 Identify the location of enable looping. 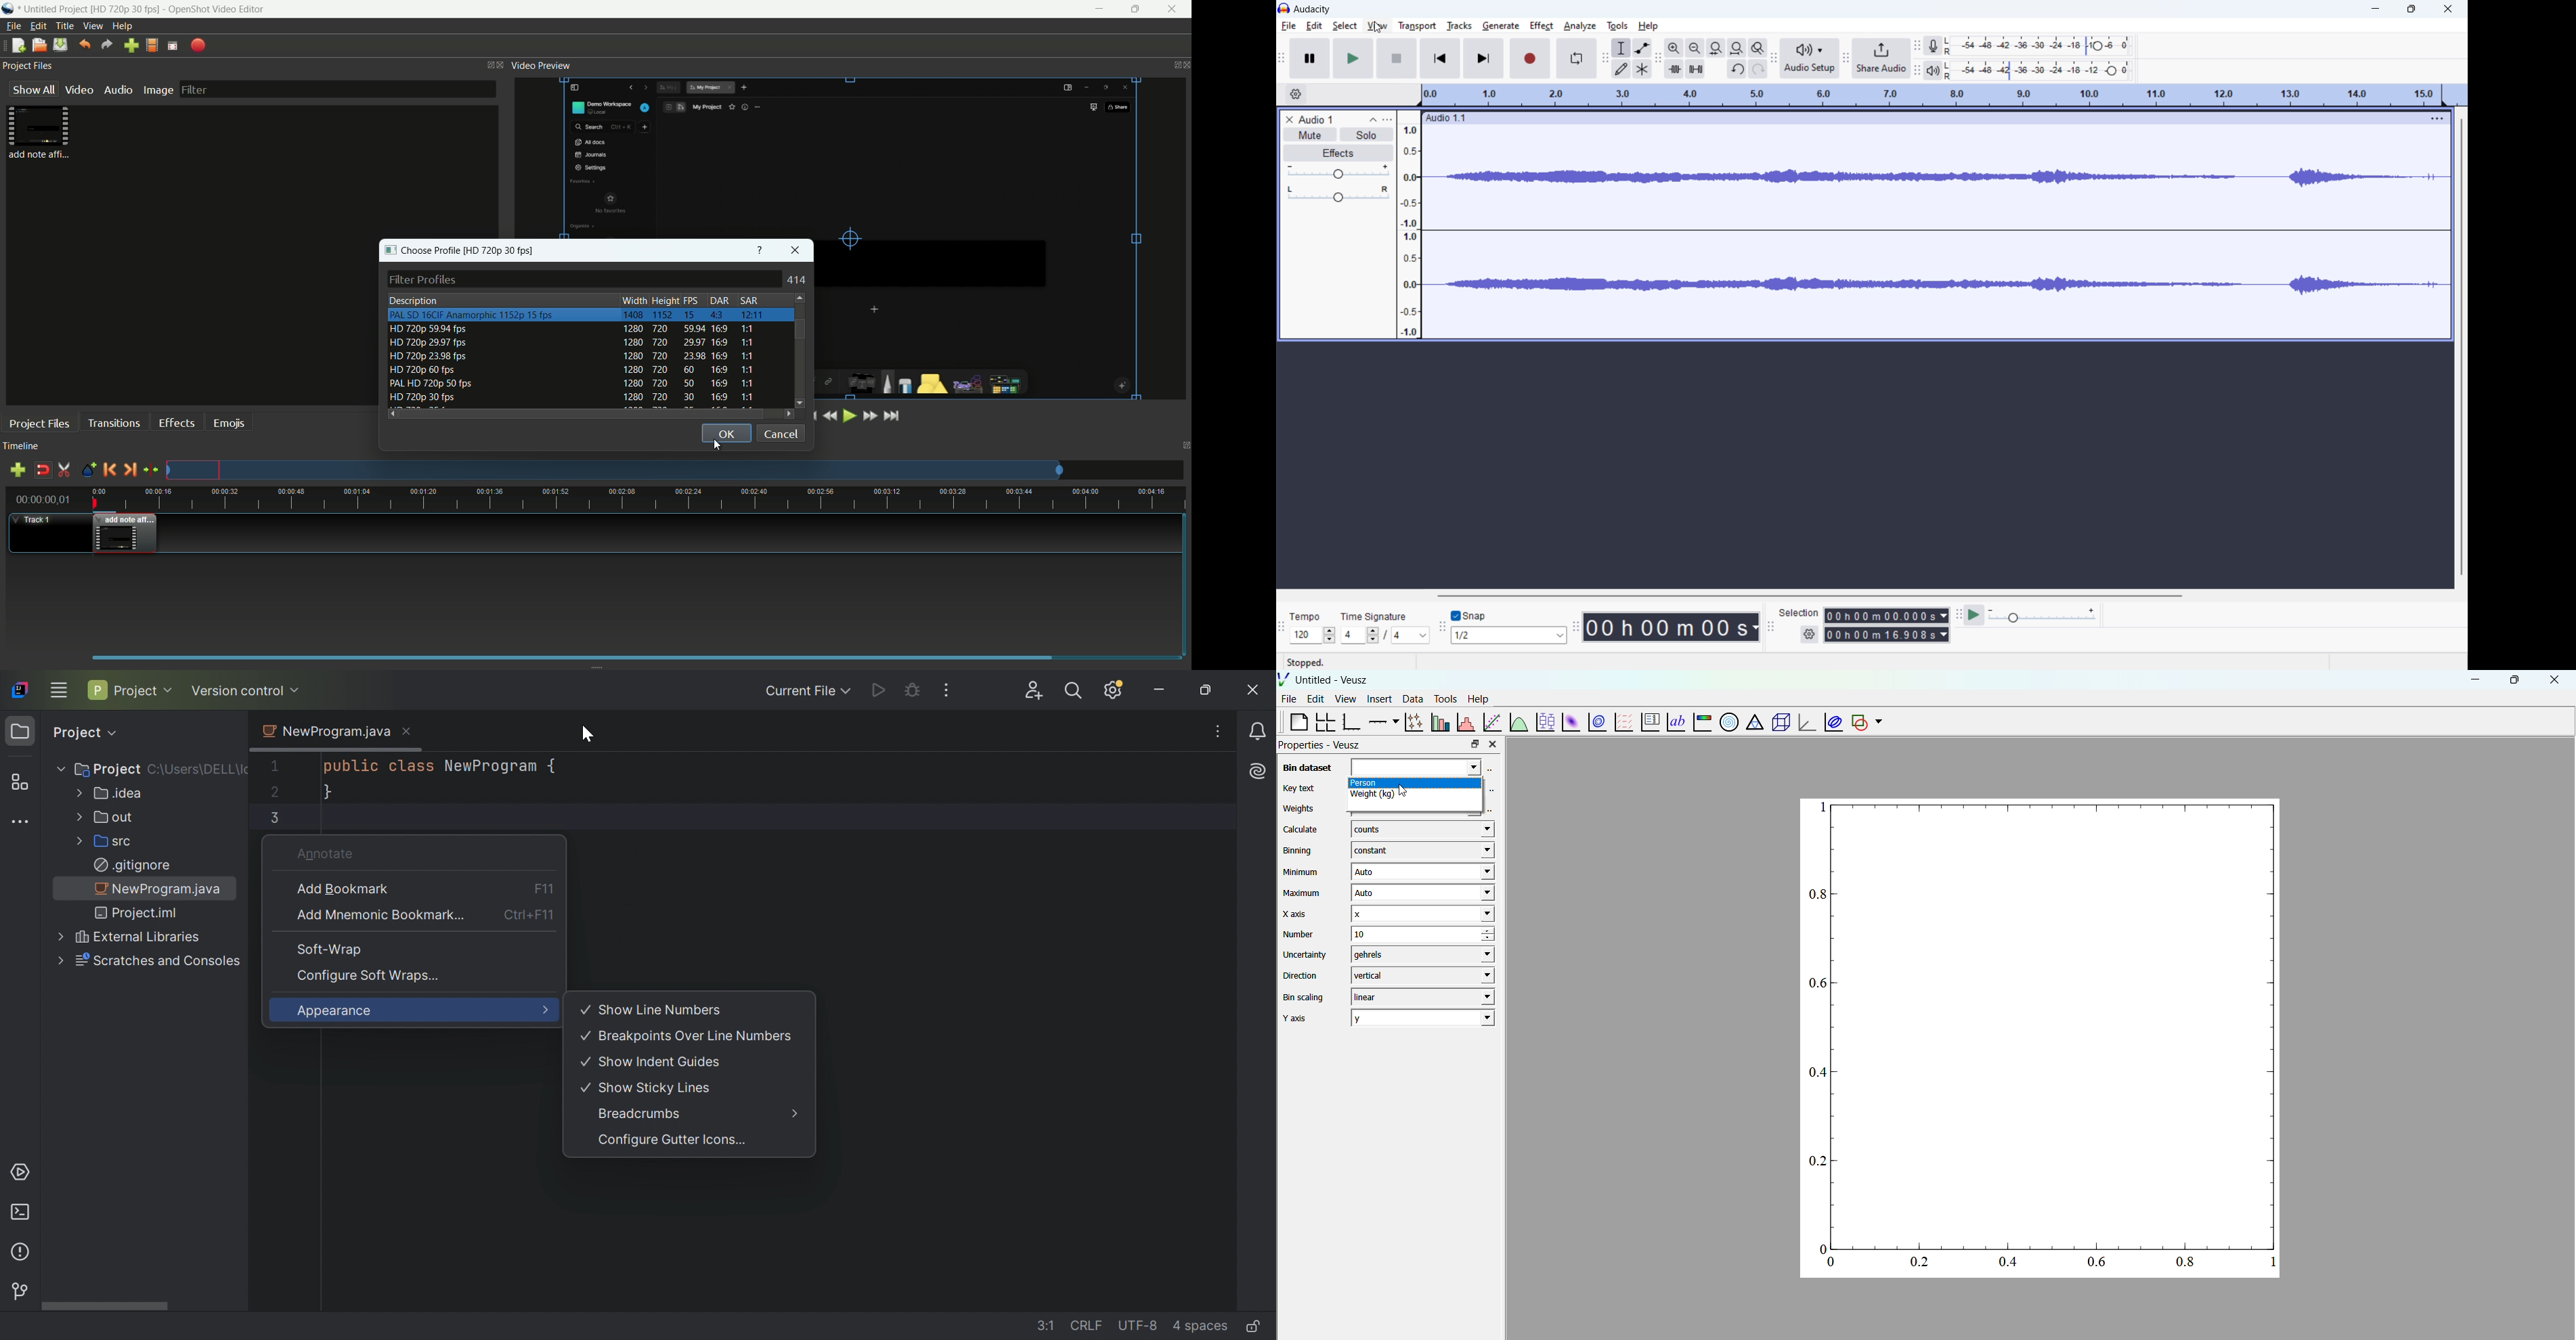
(1576, 58).